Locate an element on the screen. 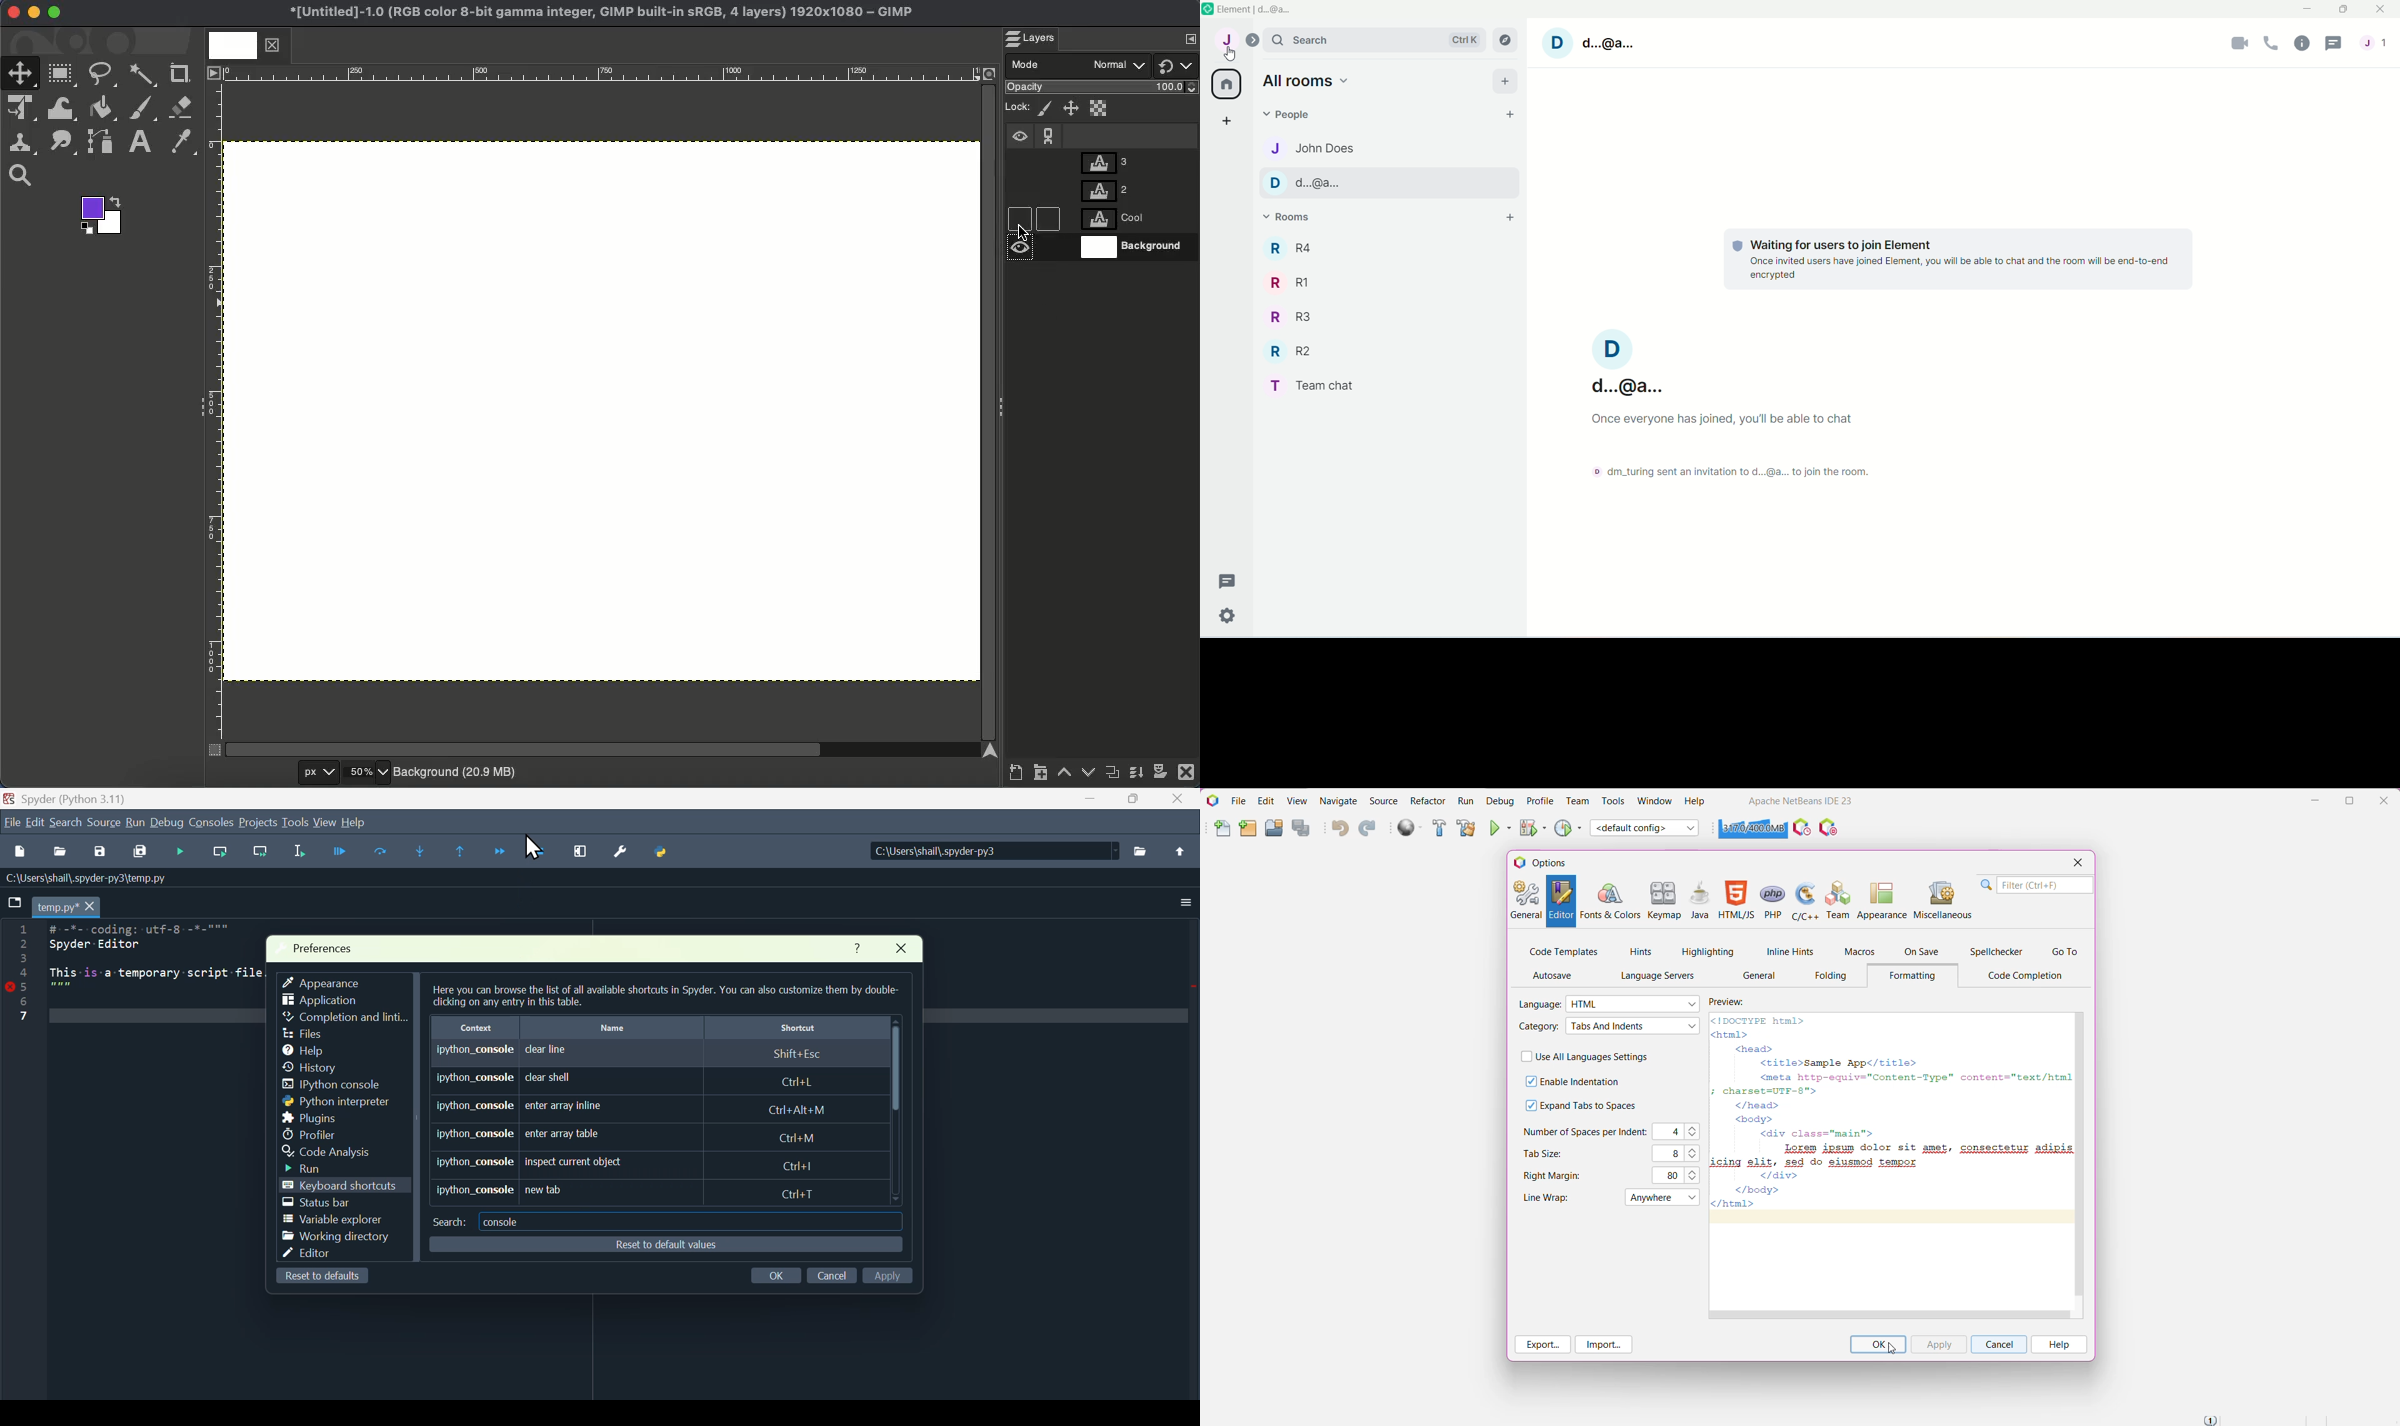 The image size is (2408, 1428). Status bar is located at coordinates (319, 1204).